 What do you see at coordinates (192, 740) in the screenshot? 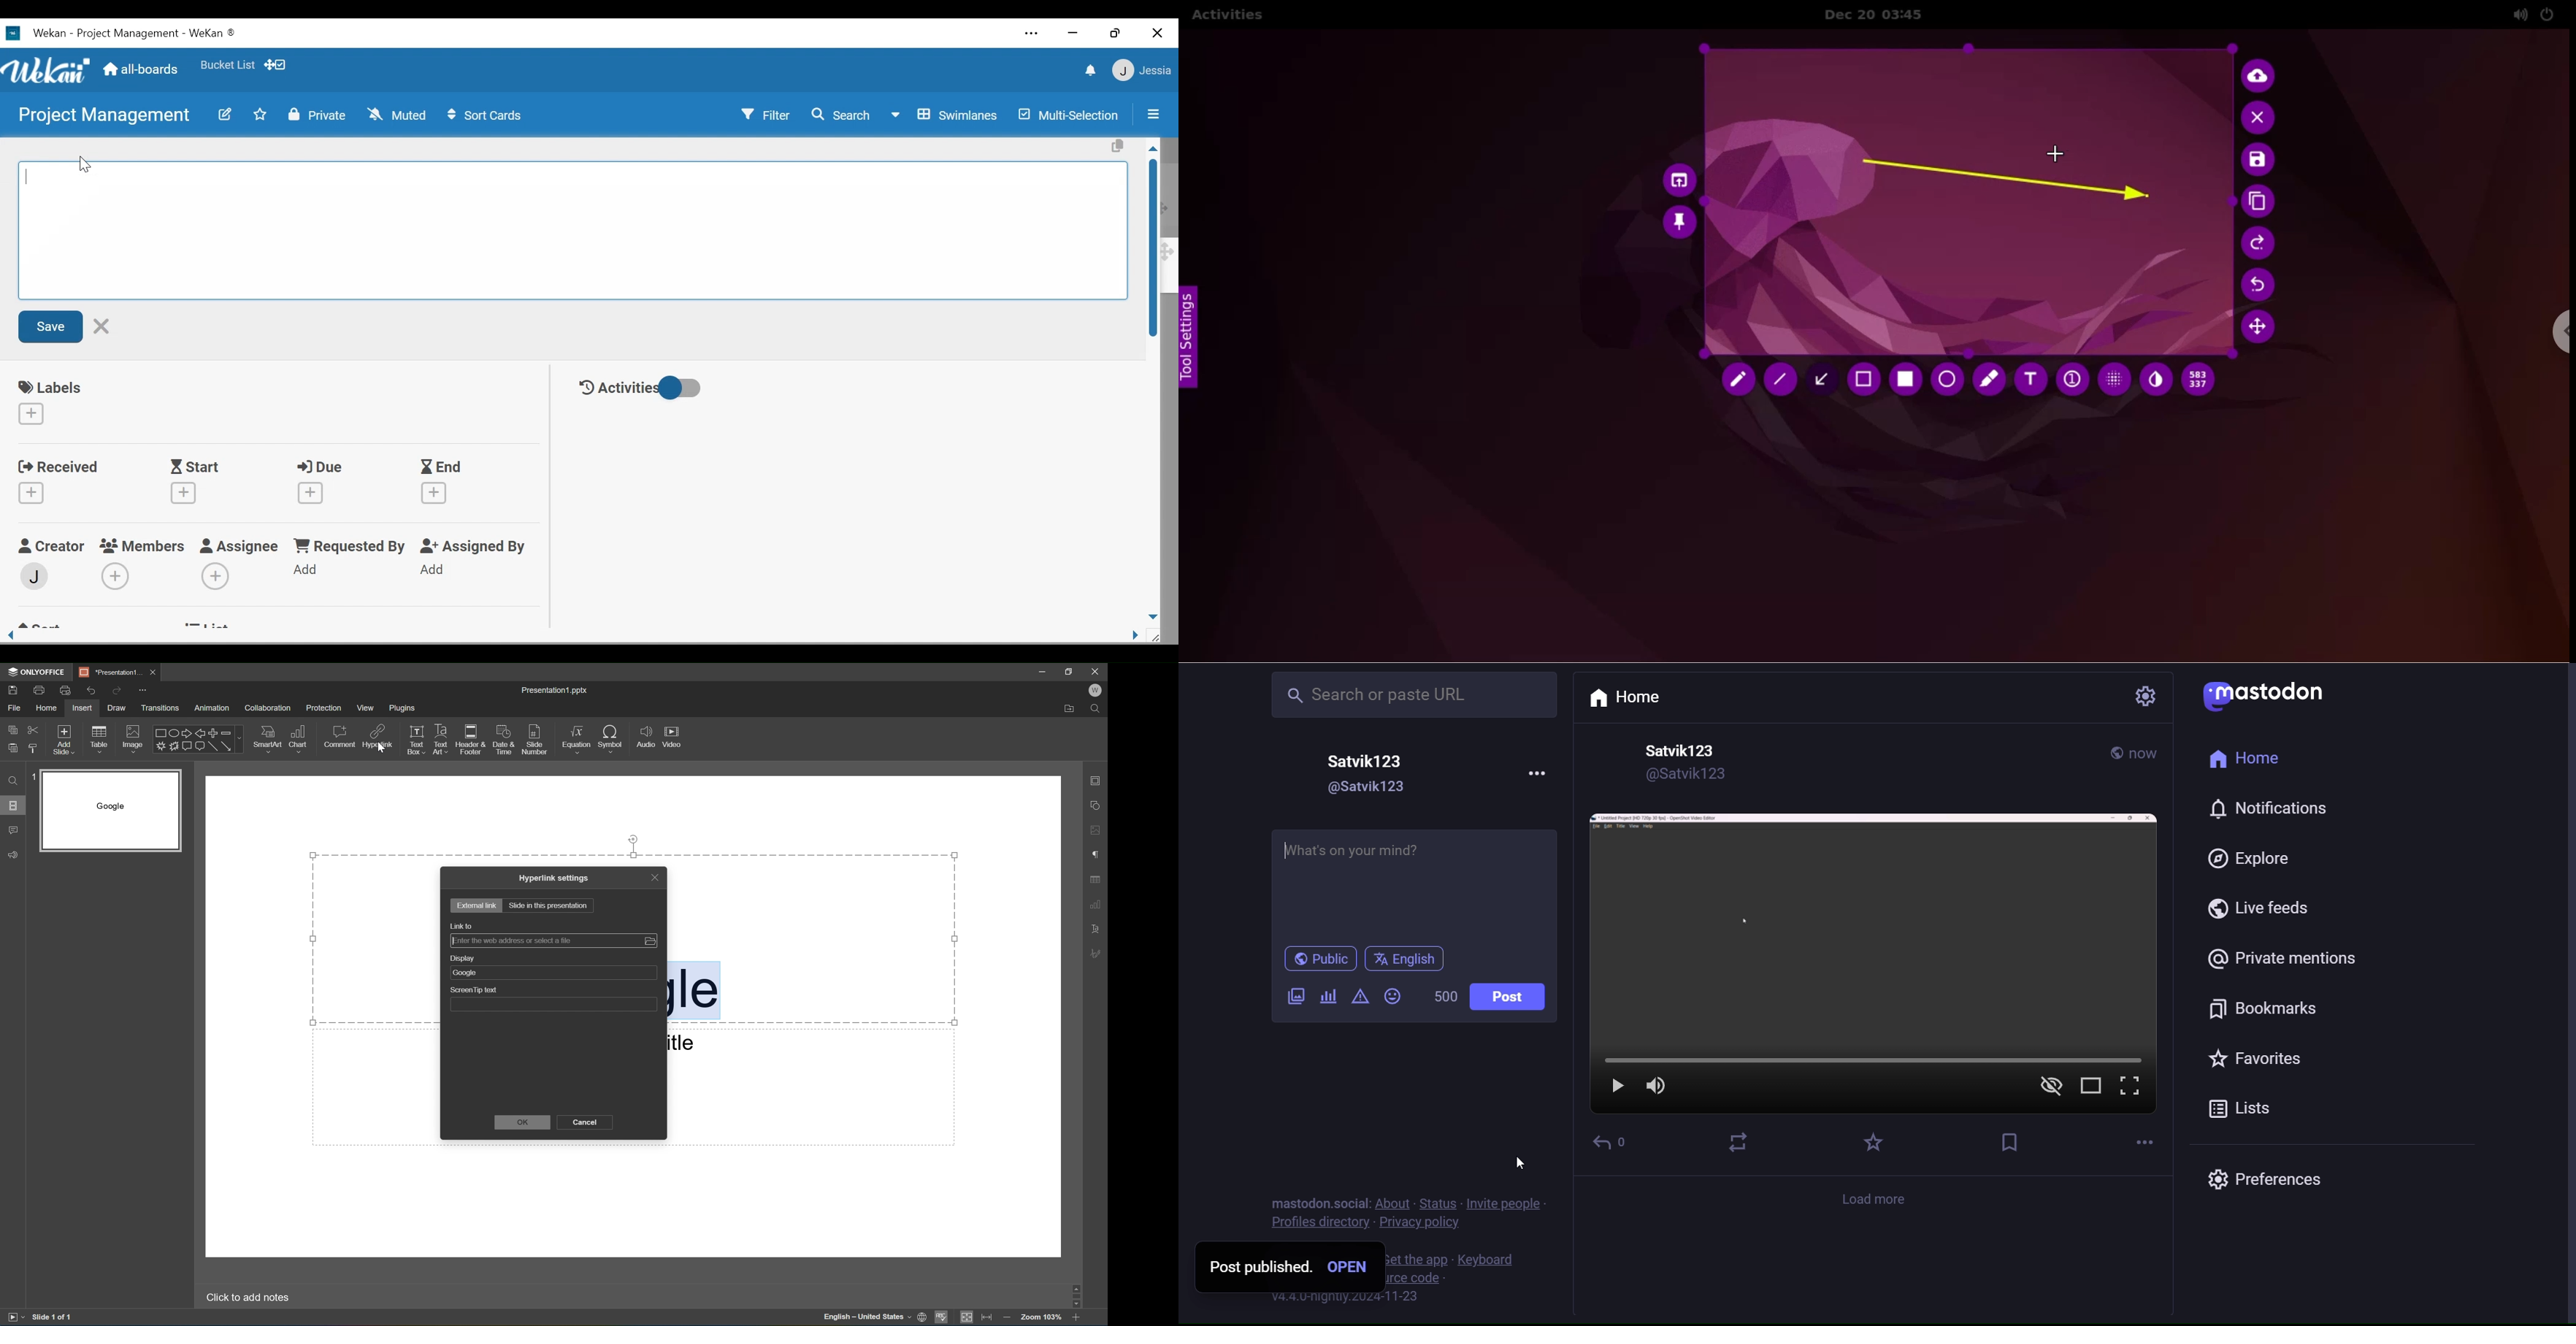
I see `Shapes` at bounding box center [192, 740].